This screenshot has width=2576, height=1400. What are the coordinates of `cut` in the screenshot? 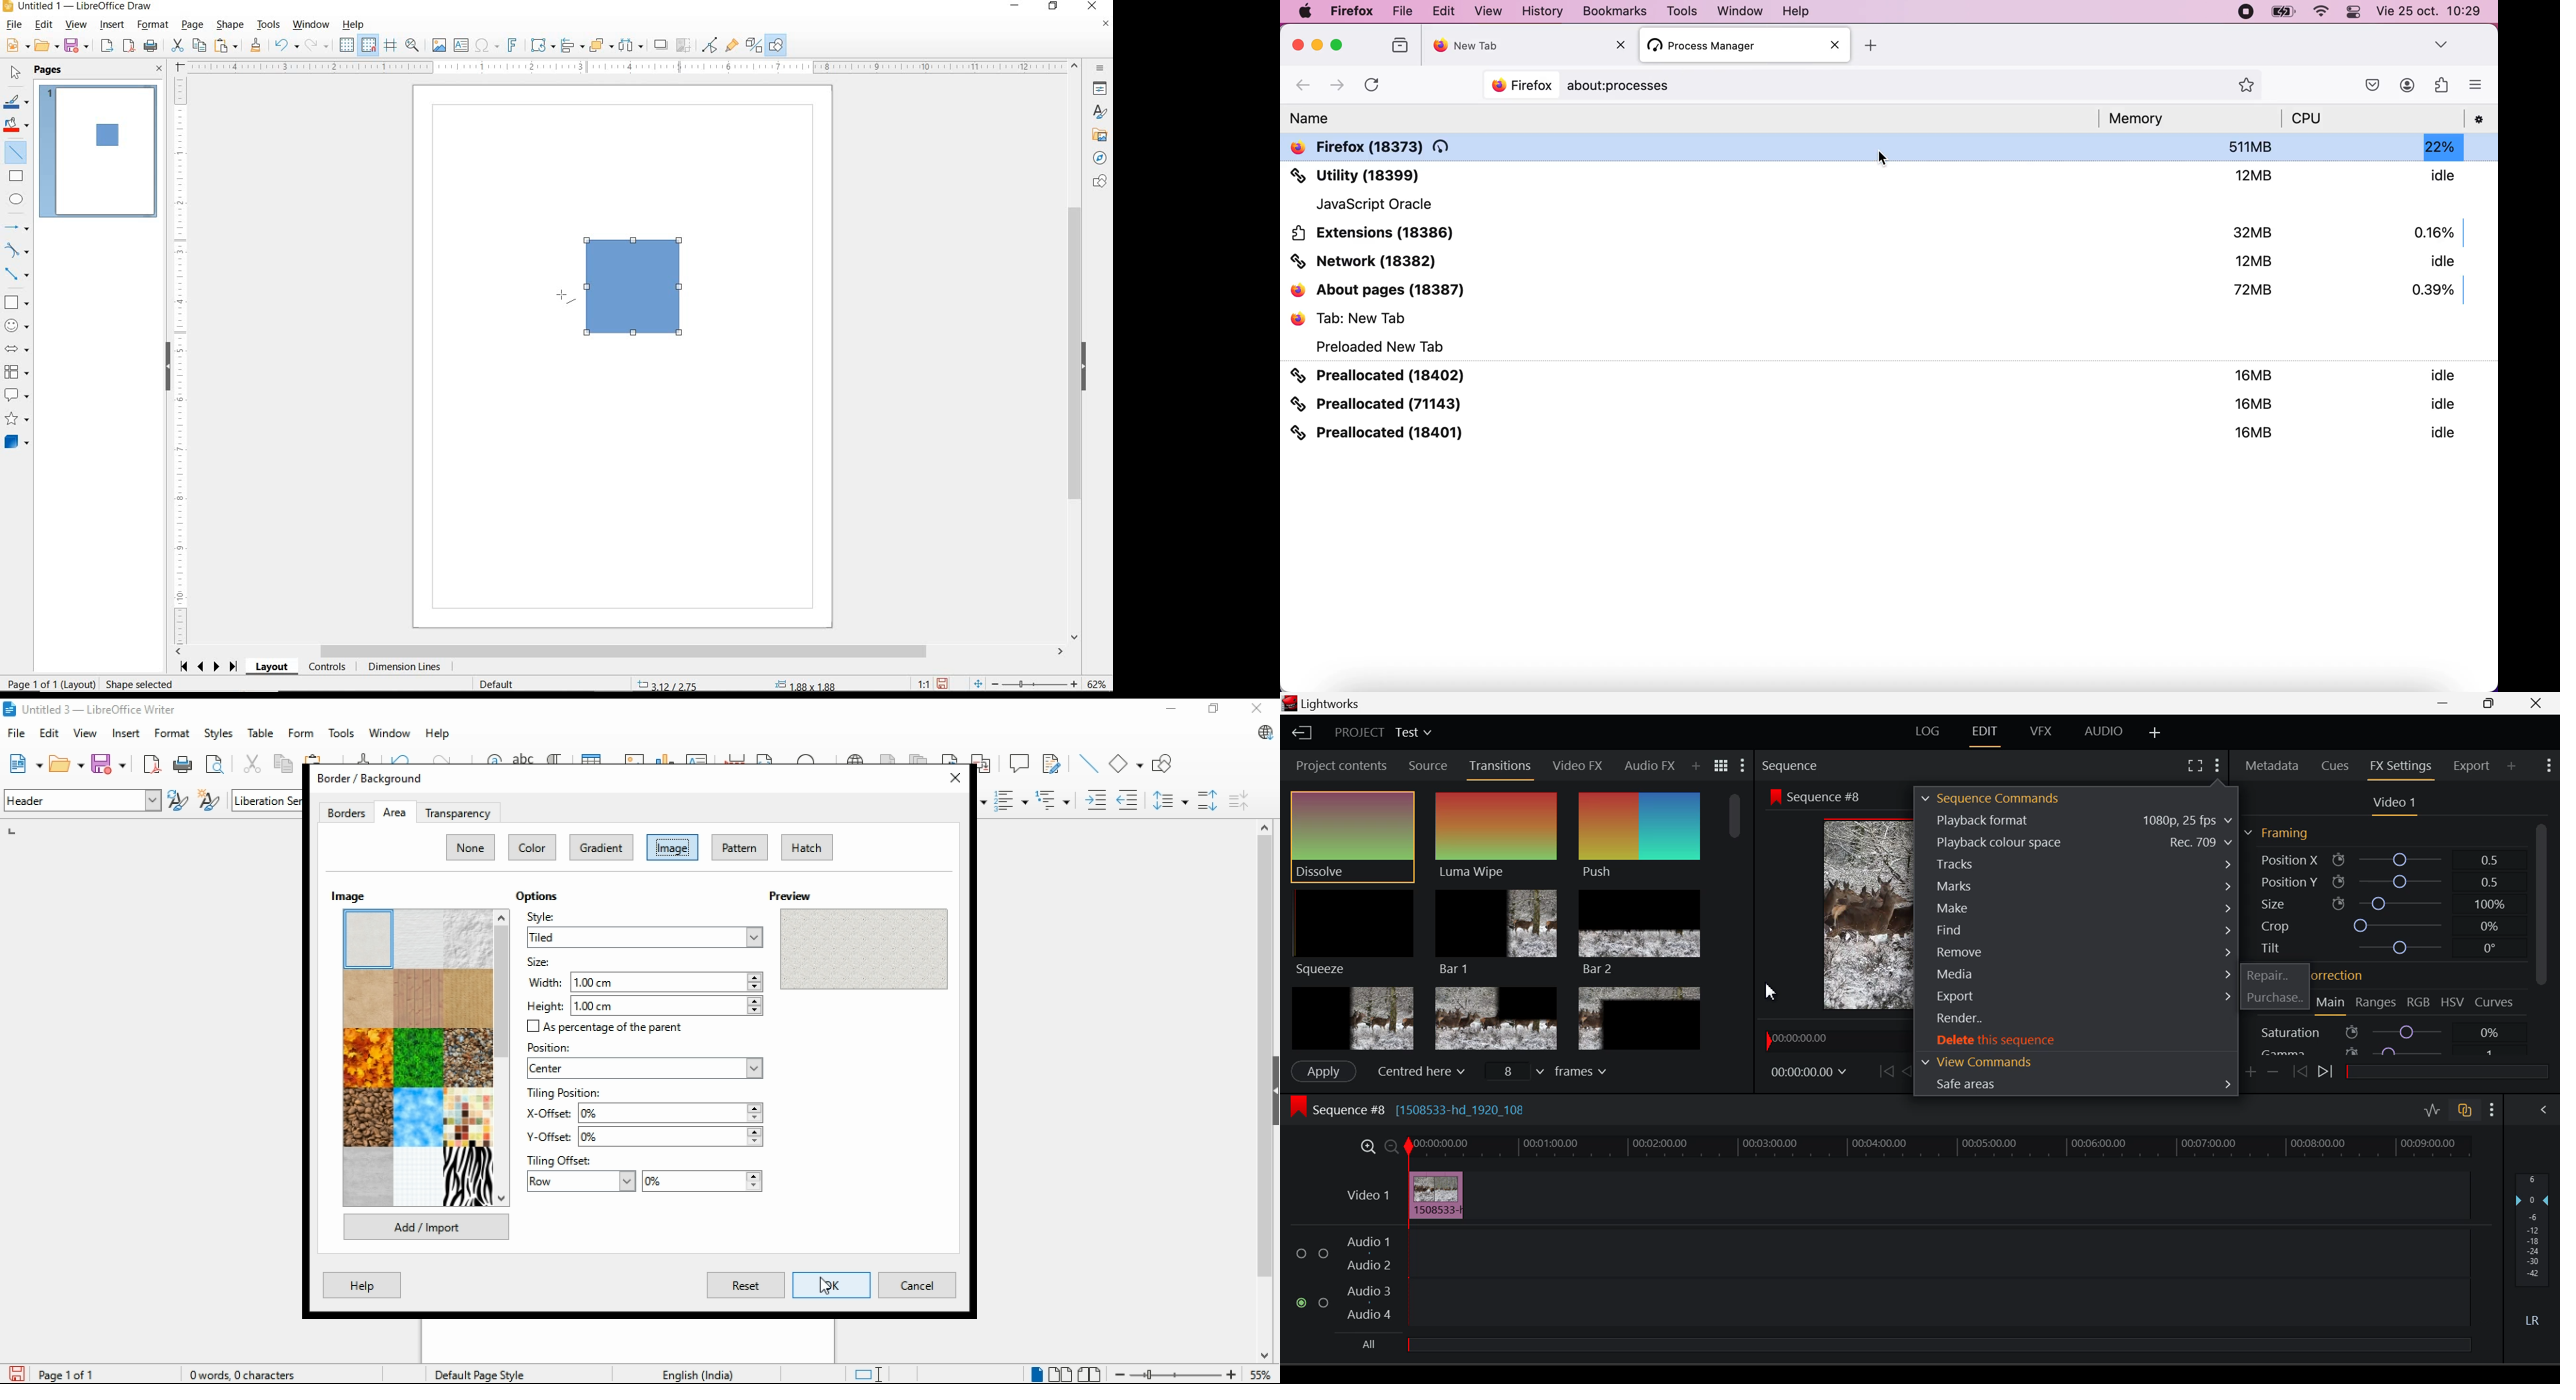 It's located at (254, 764).